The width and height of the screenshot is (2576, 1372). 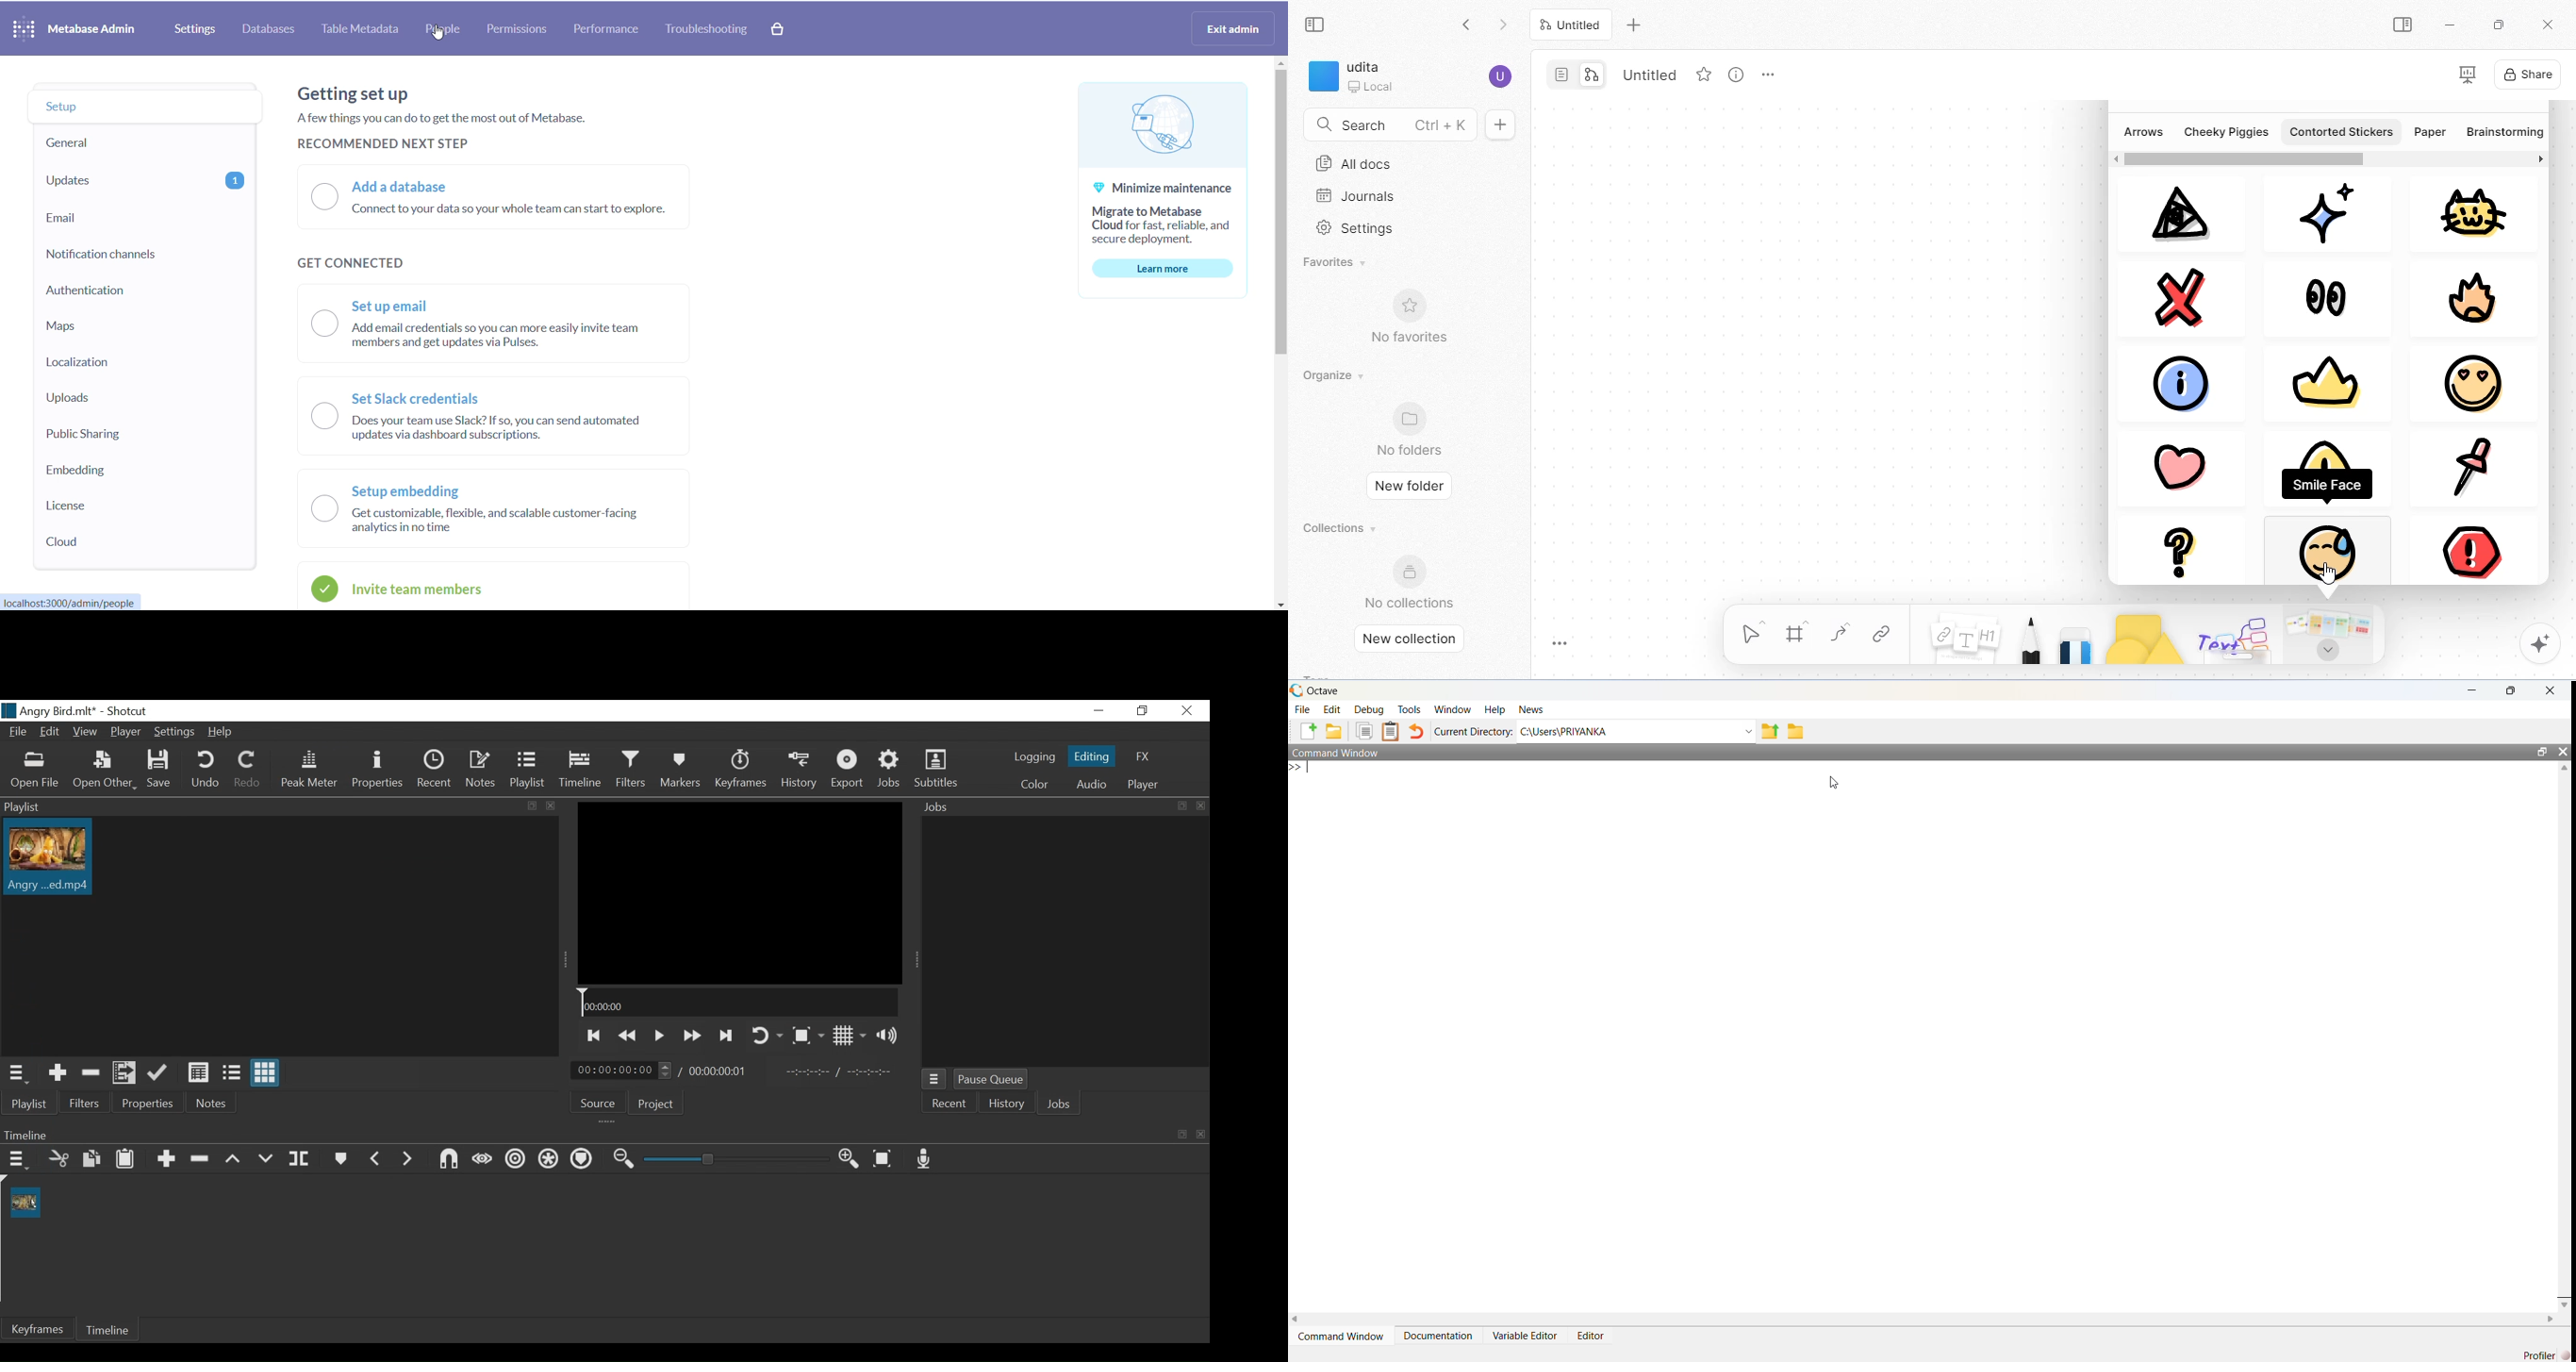 I want to click on Player, so click(x=125, y=732).